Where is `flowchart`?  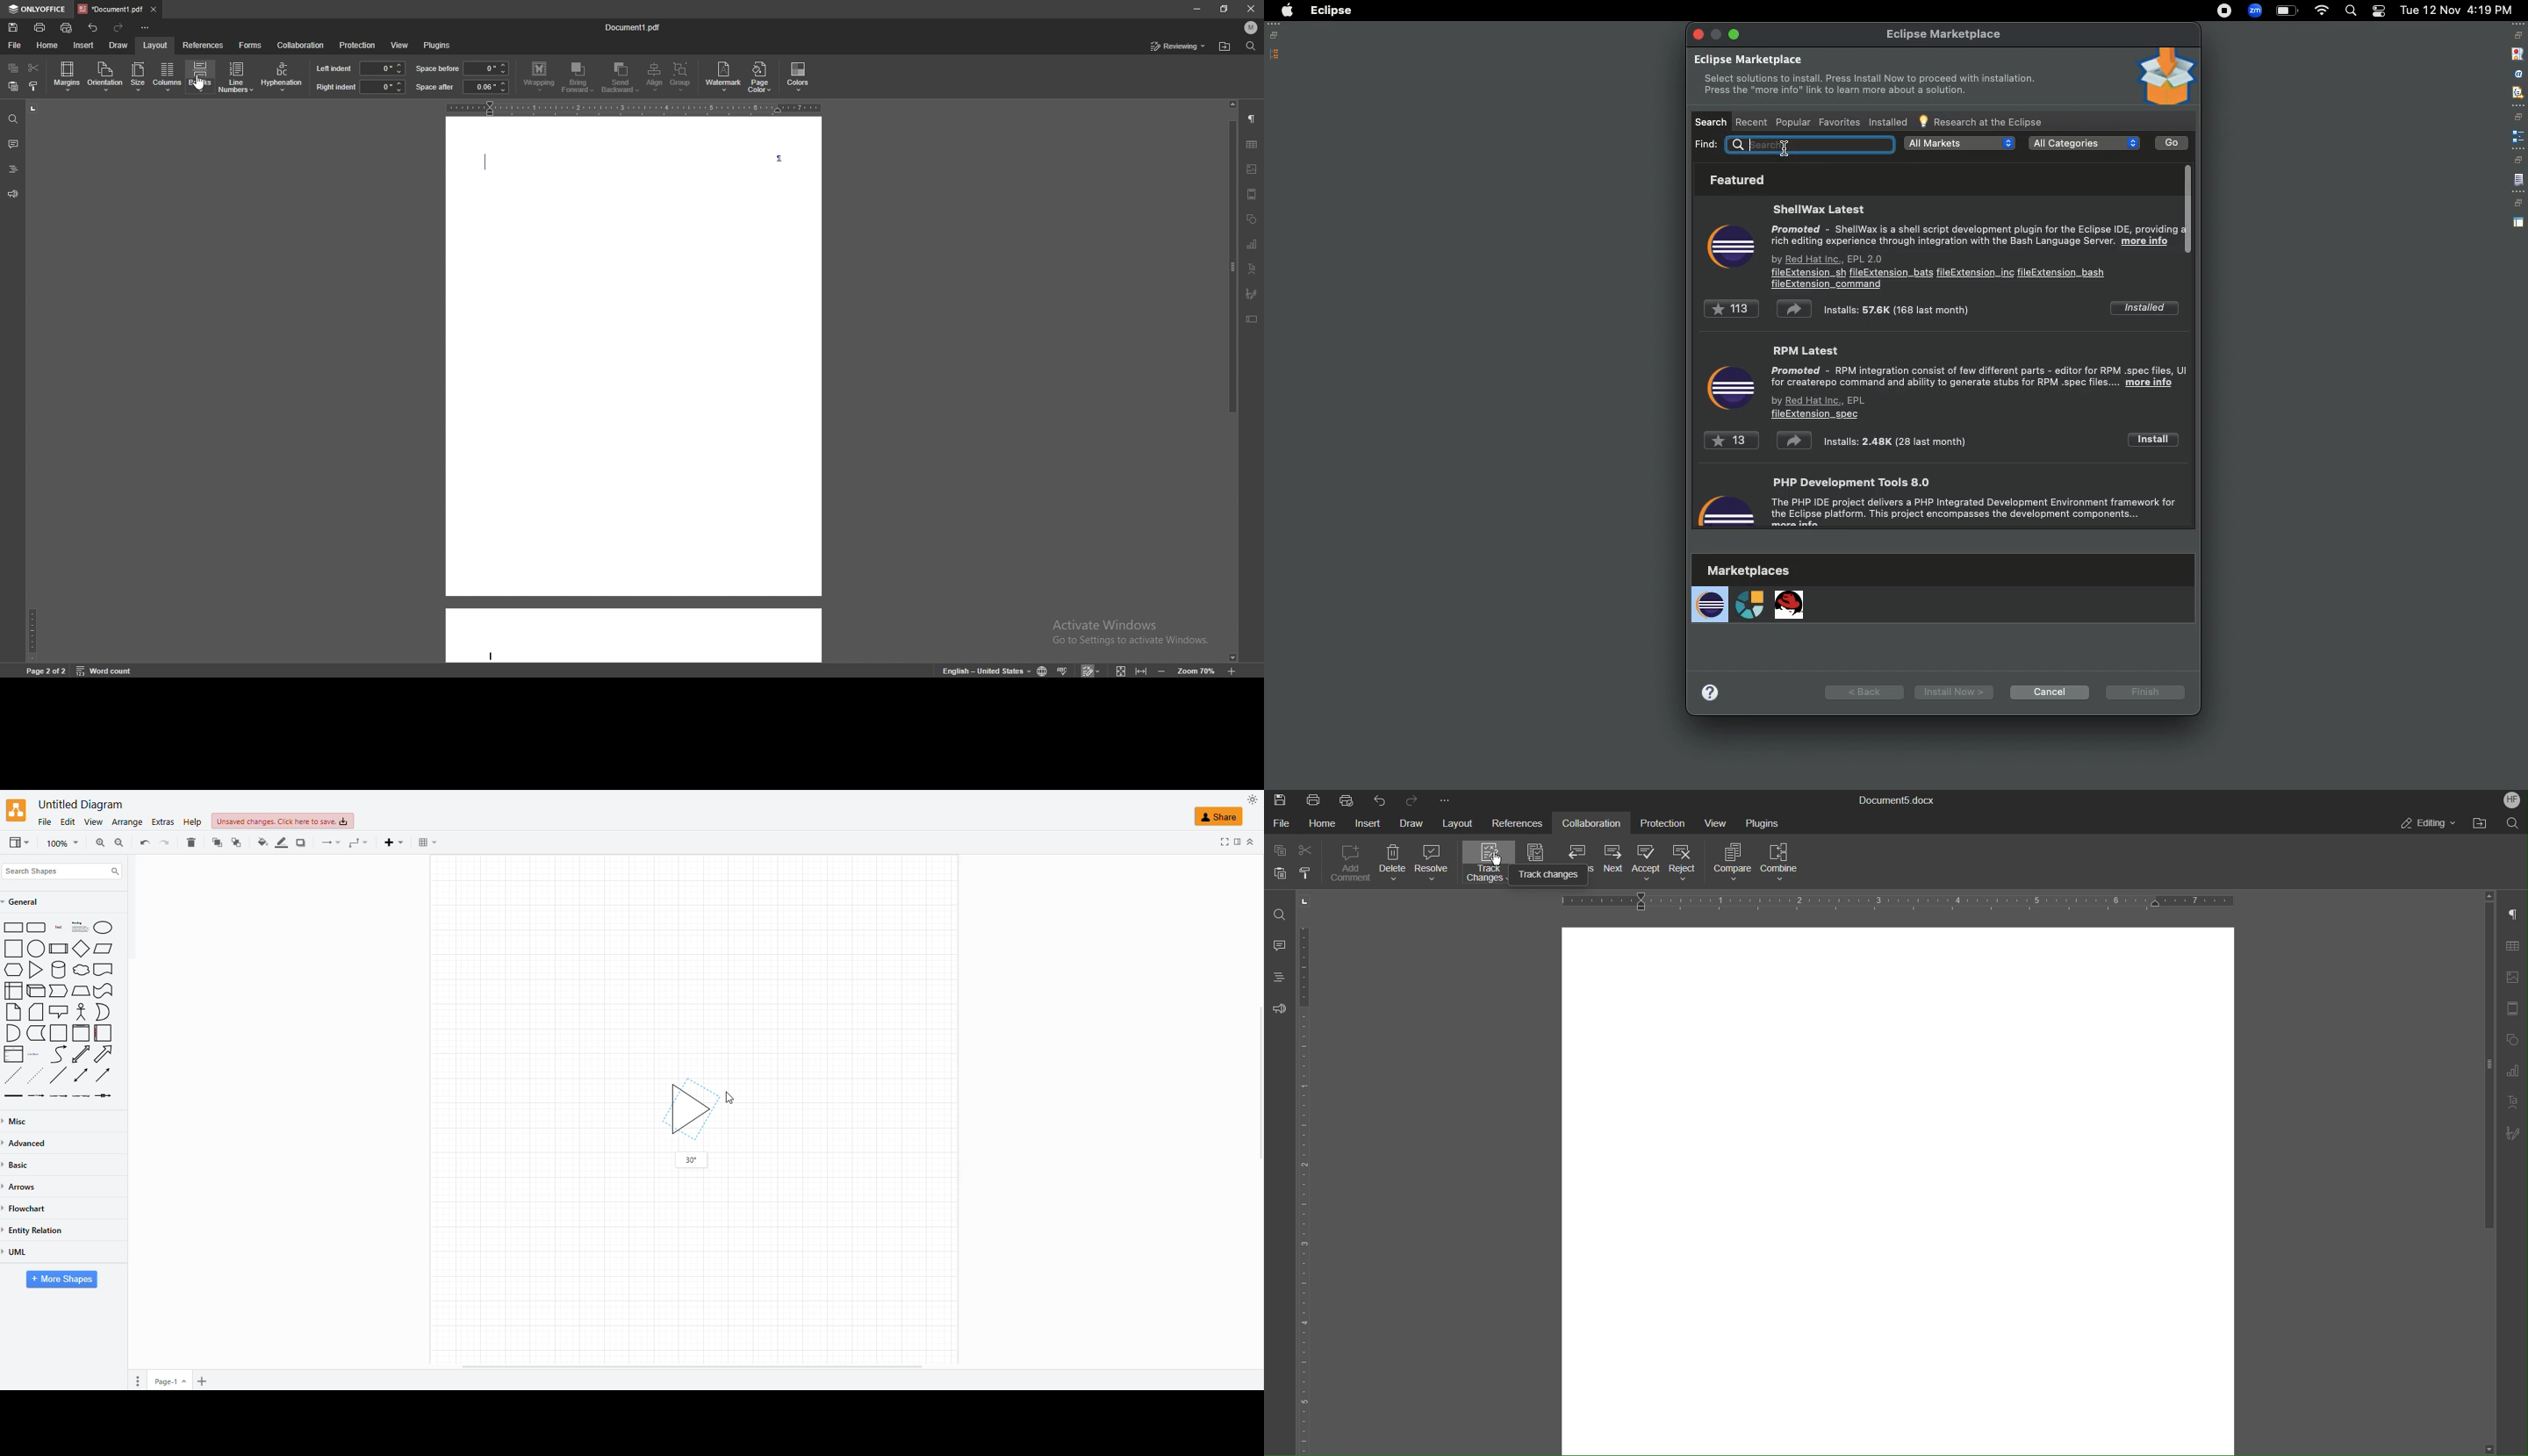
flowchart is located at coordinates (32, 1206).